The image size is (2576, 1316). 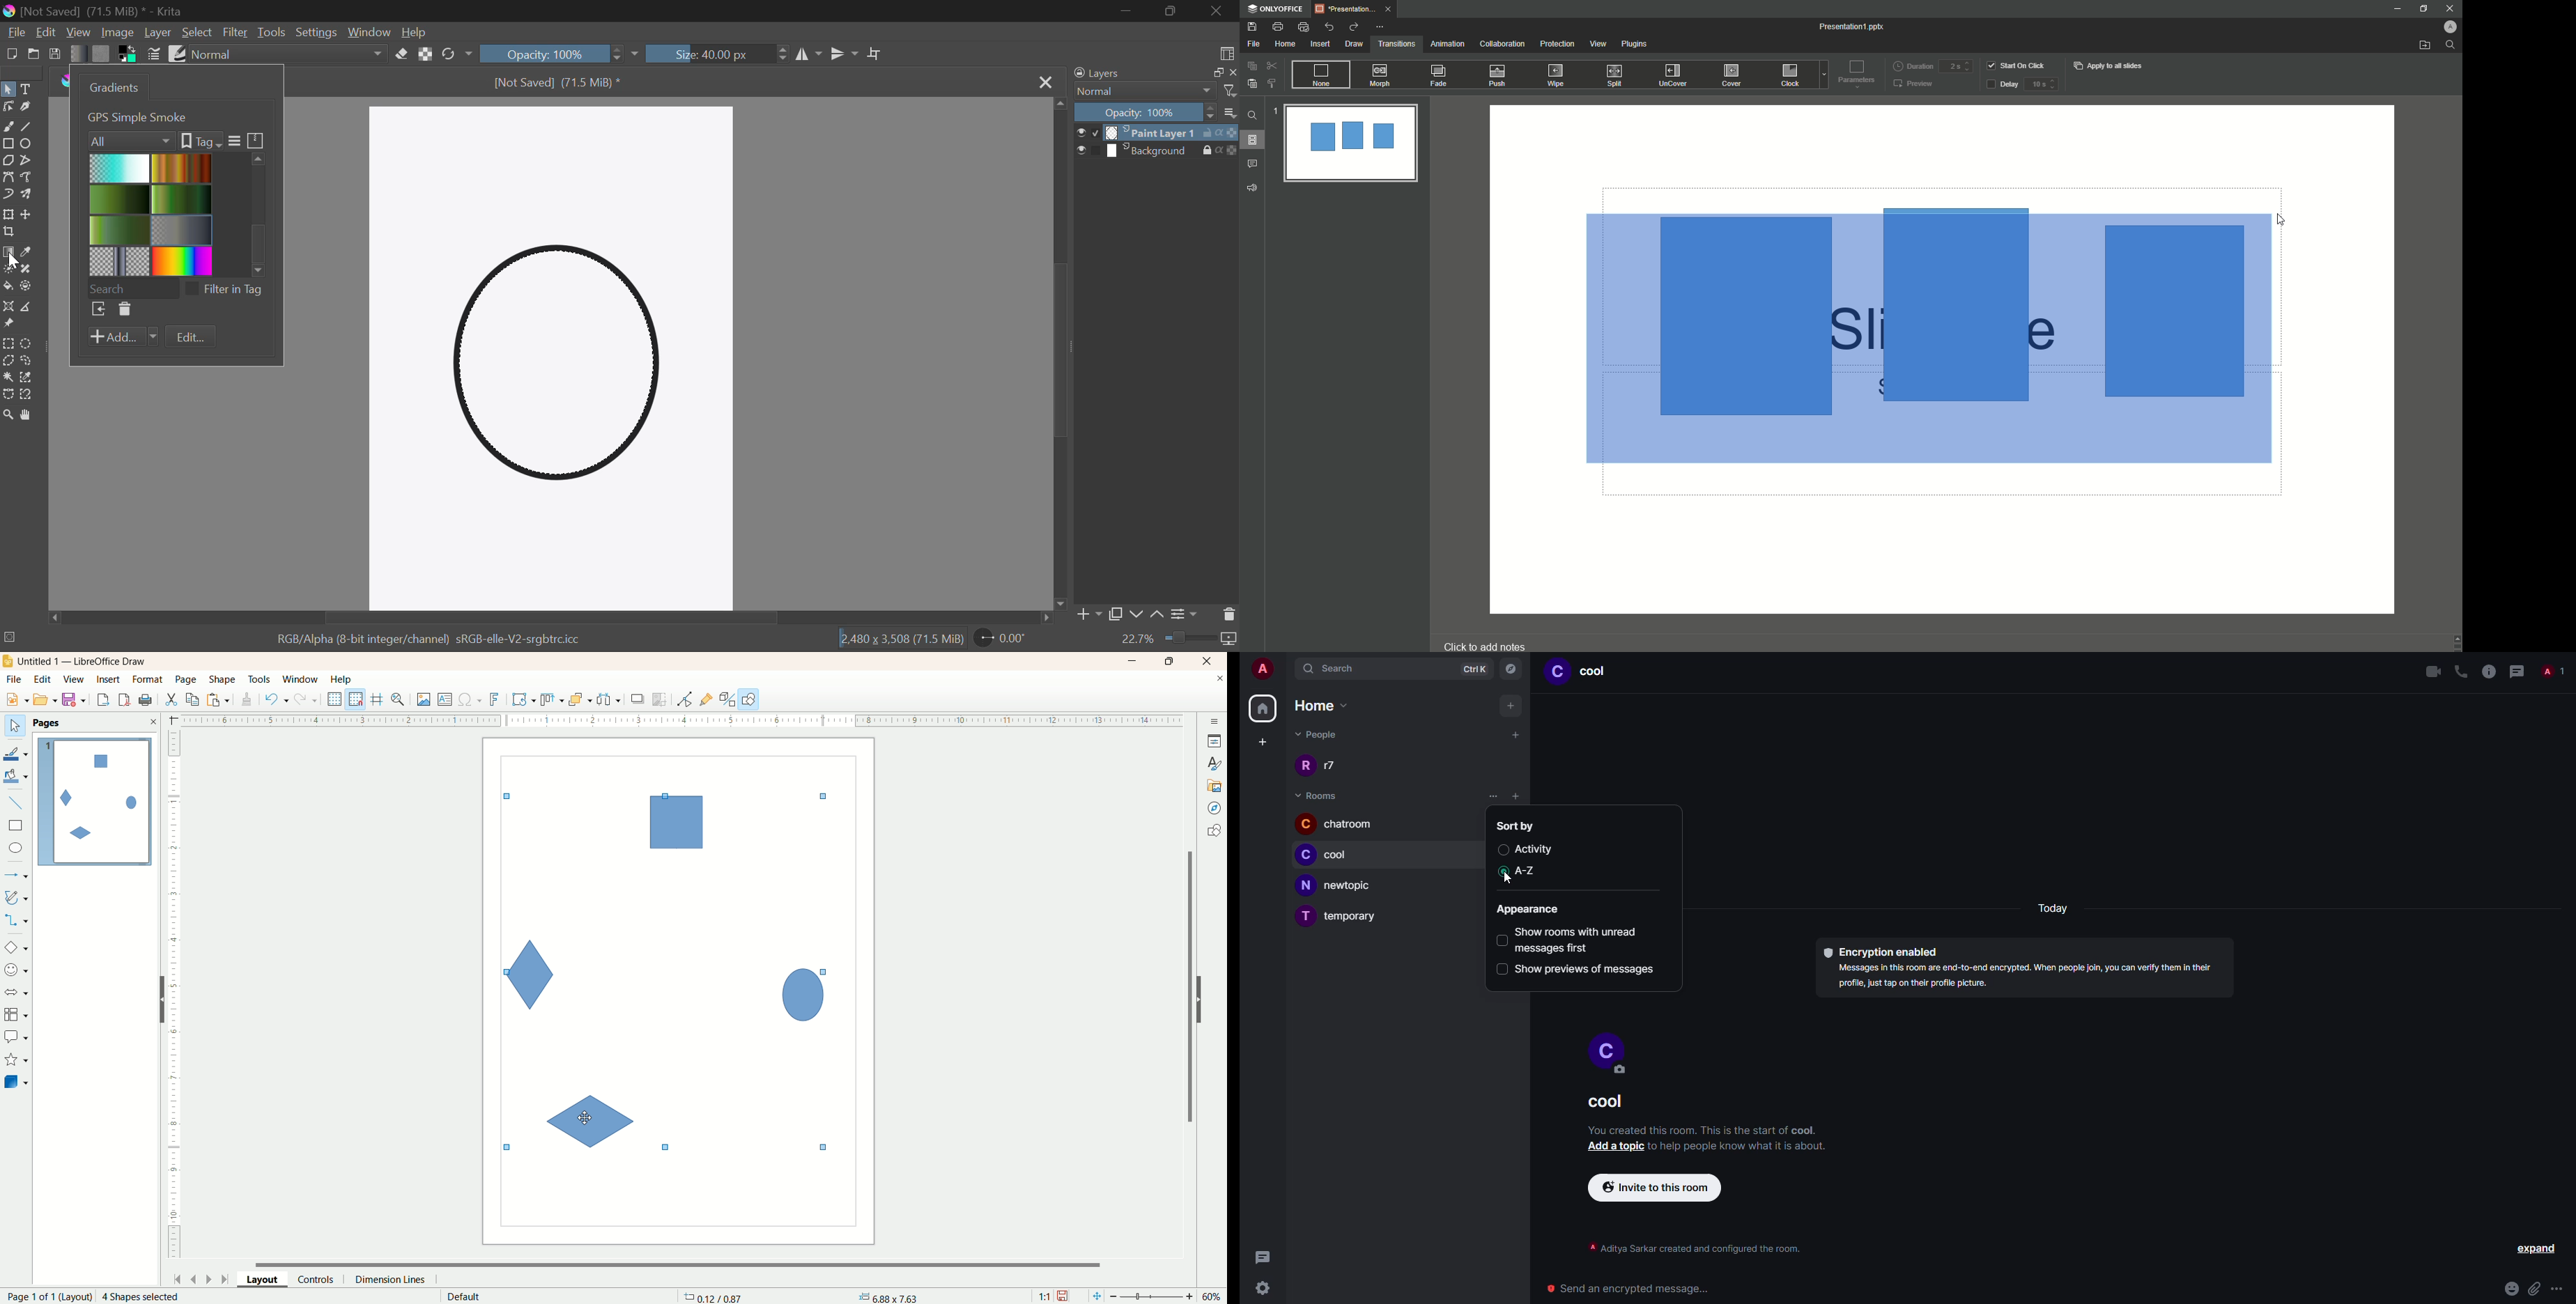 I want to click on Feedback, so click(x=1253, y=188).